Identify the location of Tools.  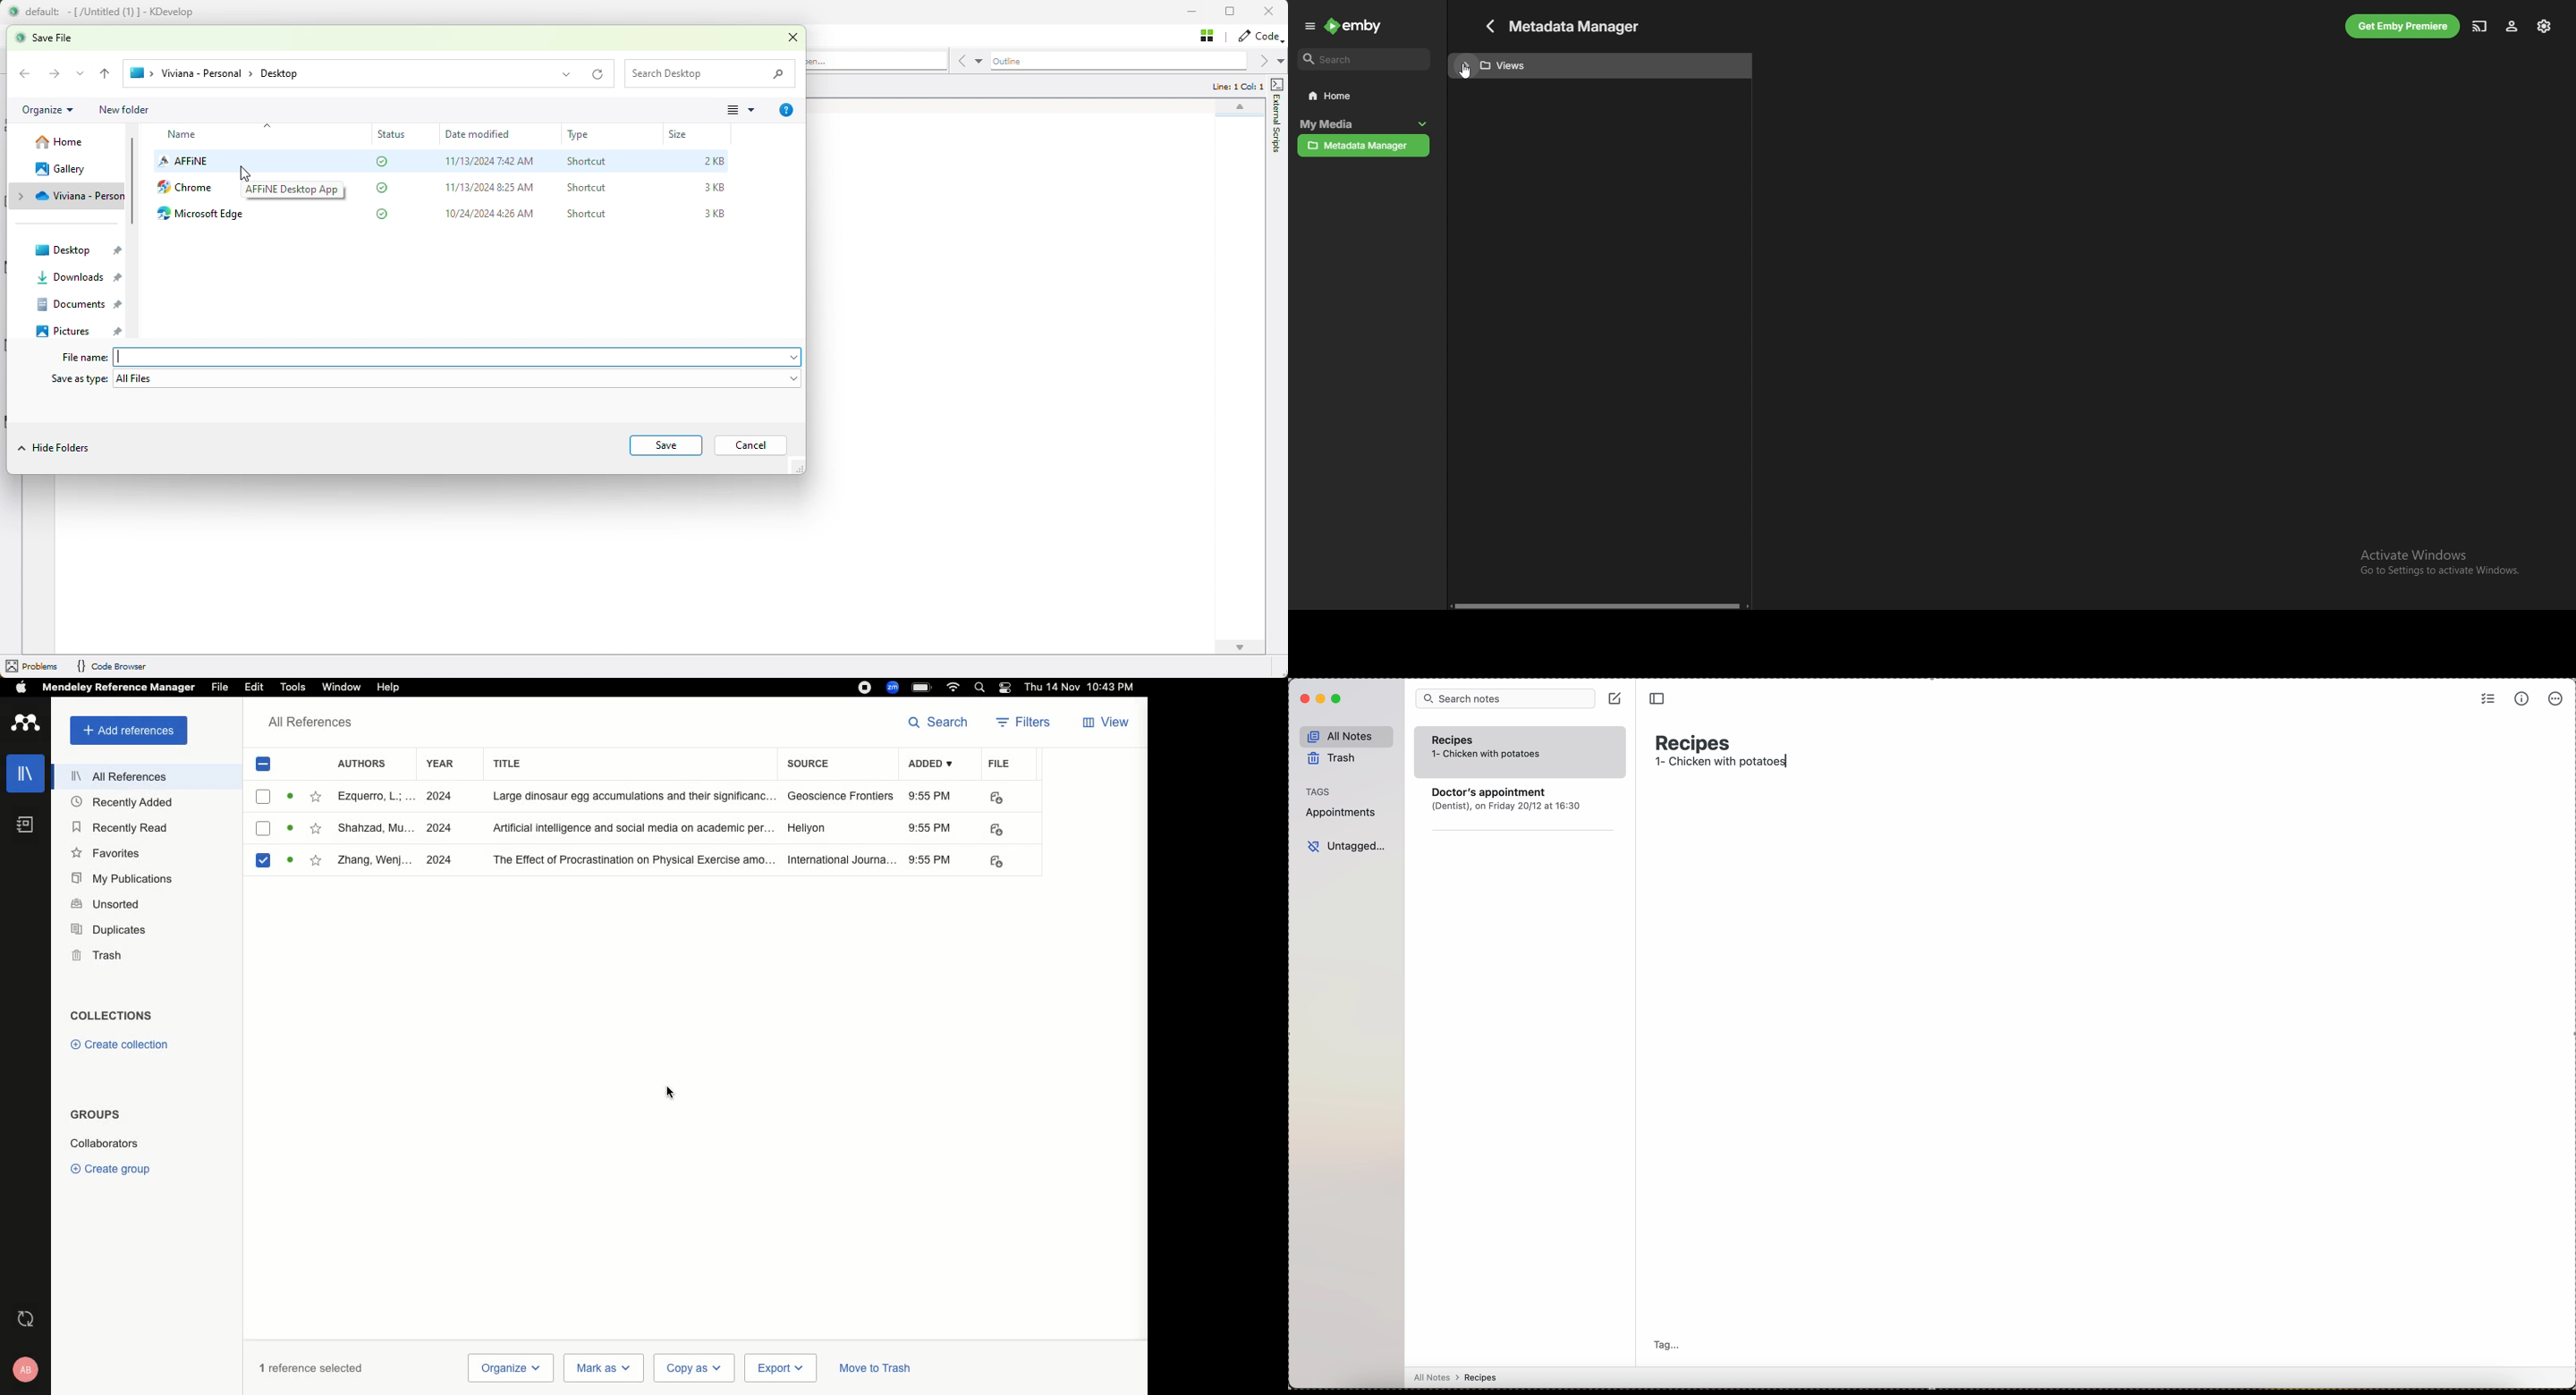
(291, 687).